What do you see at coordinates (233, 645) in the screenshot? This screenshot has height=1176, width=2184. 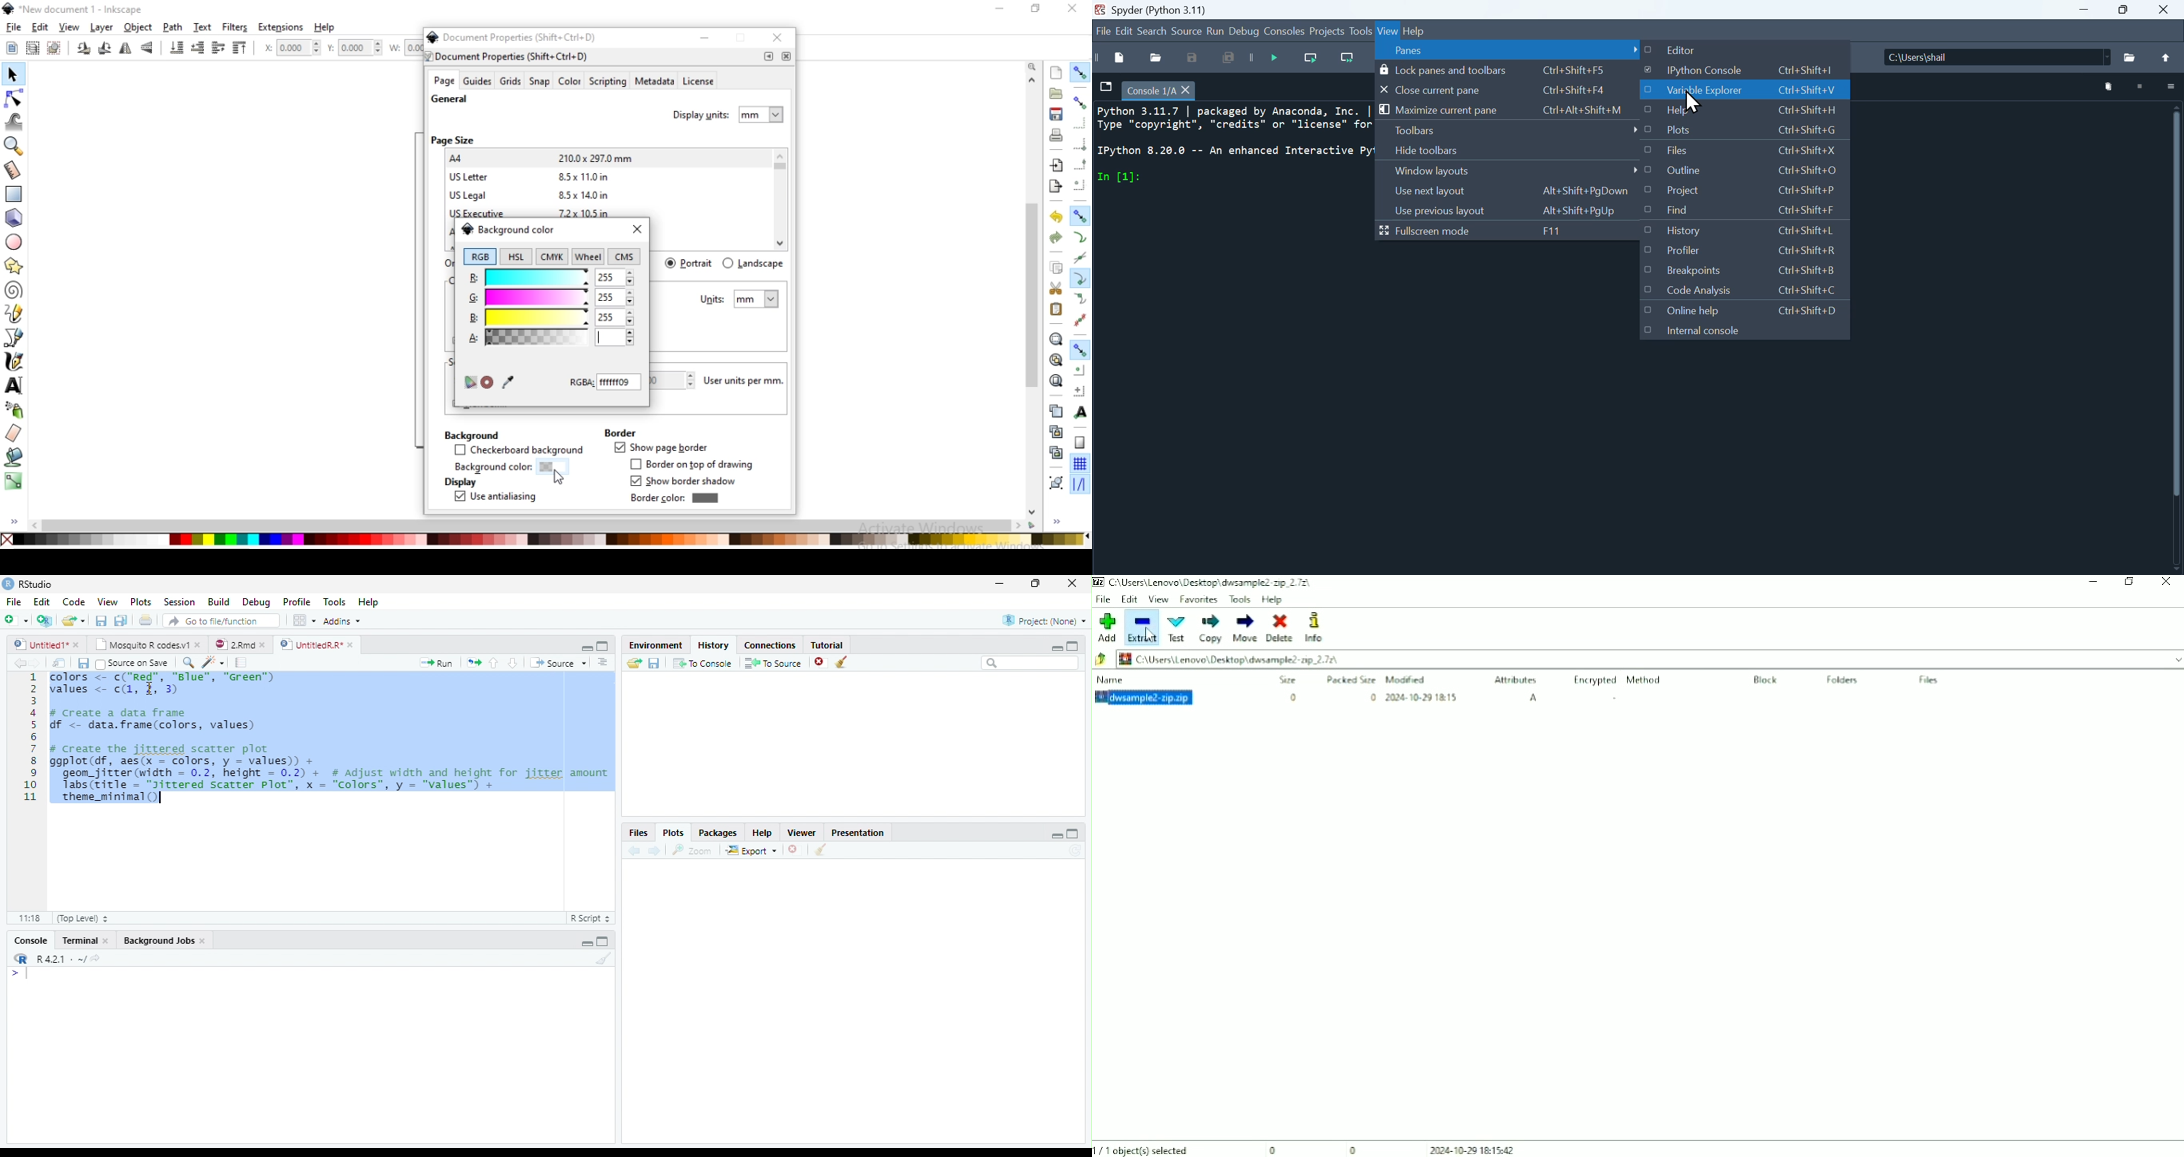 I see `2.Rmd` at bounding box center [233, 645].